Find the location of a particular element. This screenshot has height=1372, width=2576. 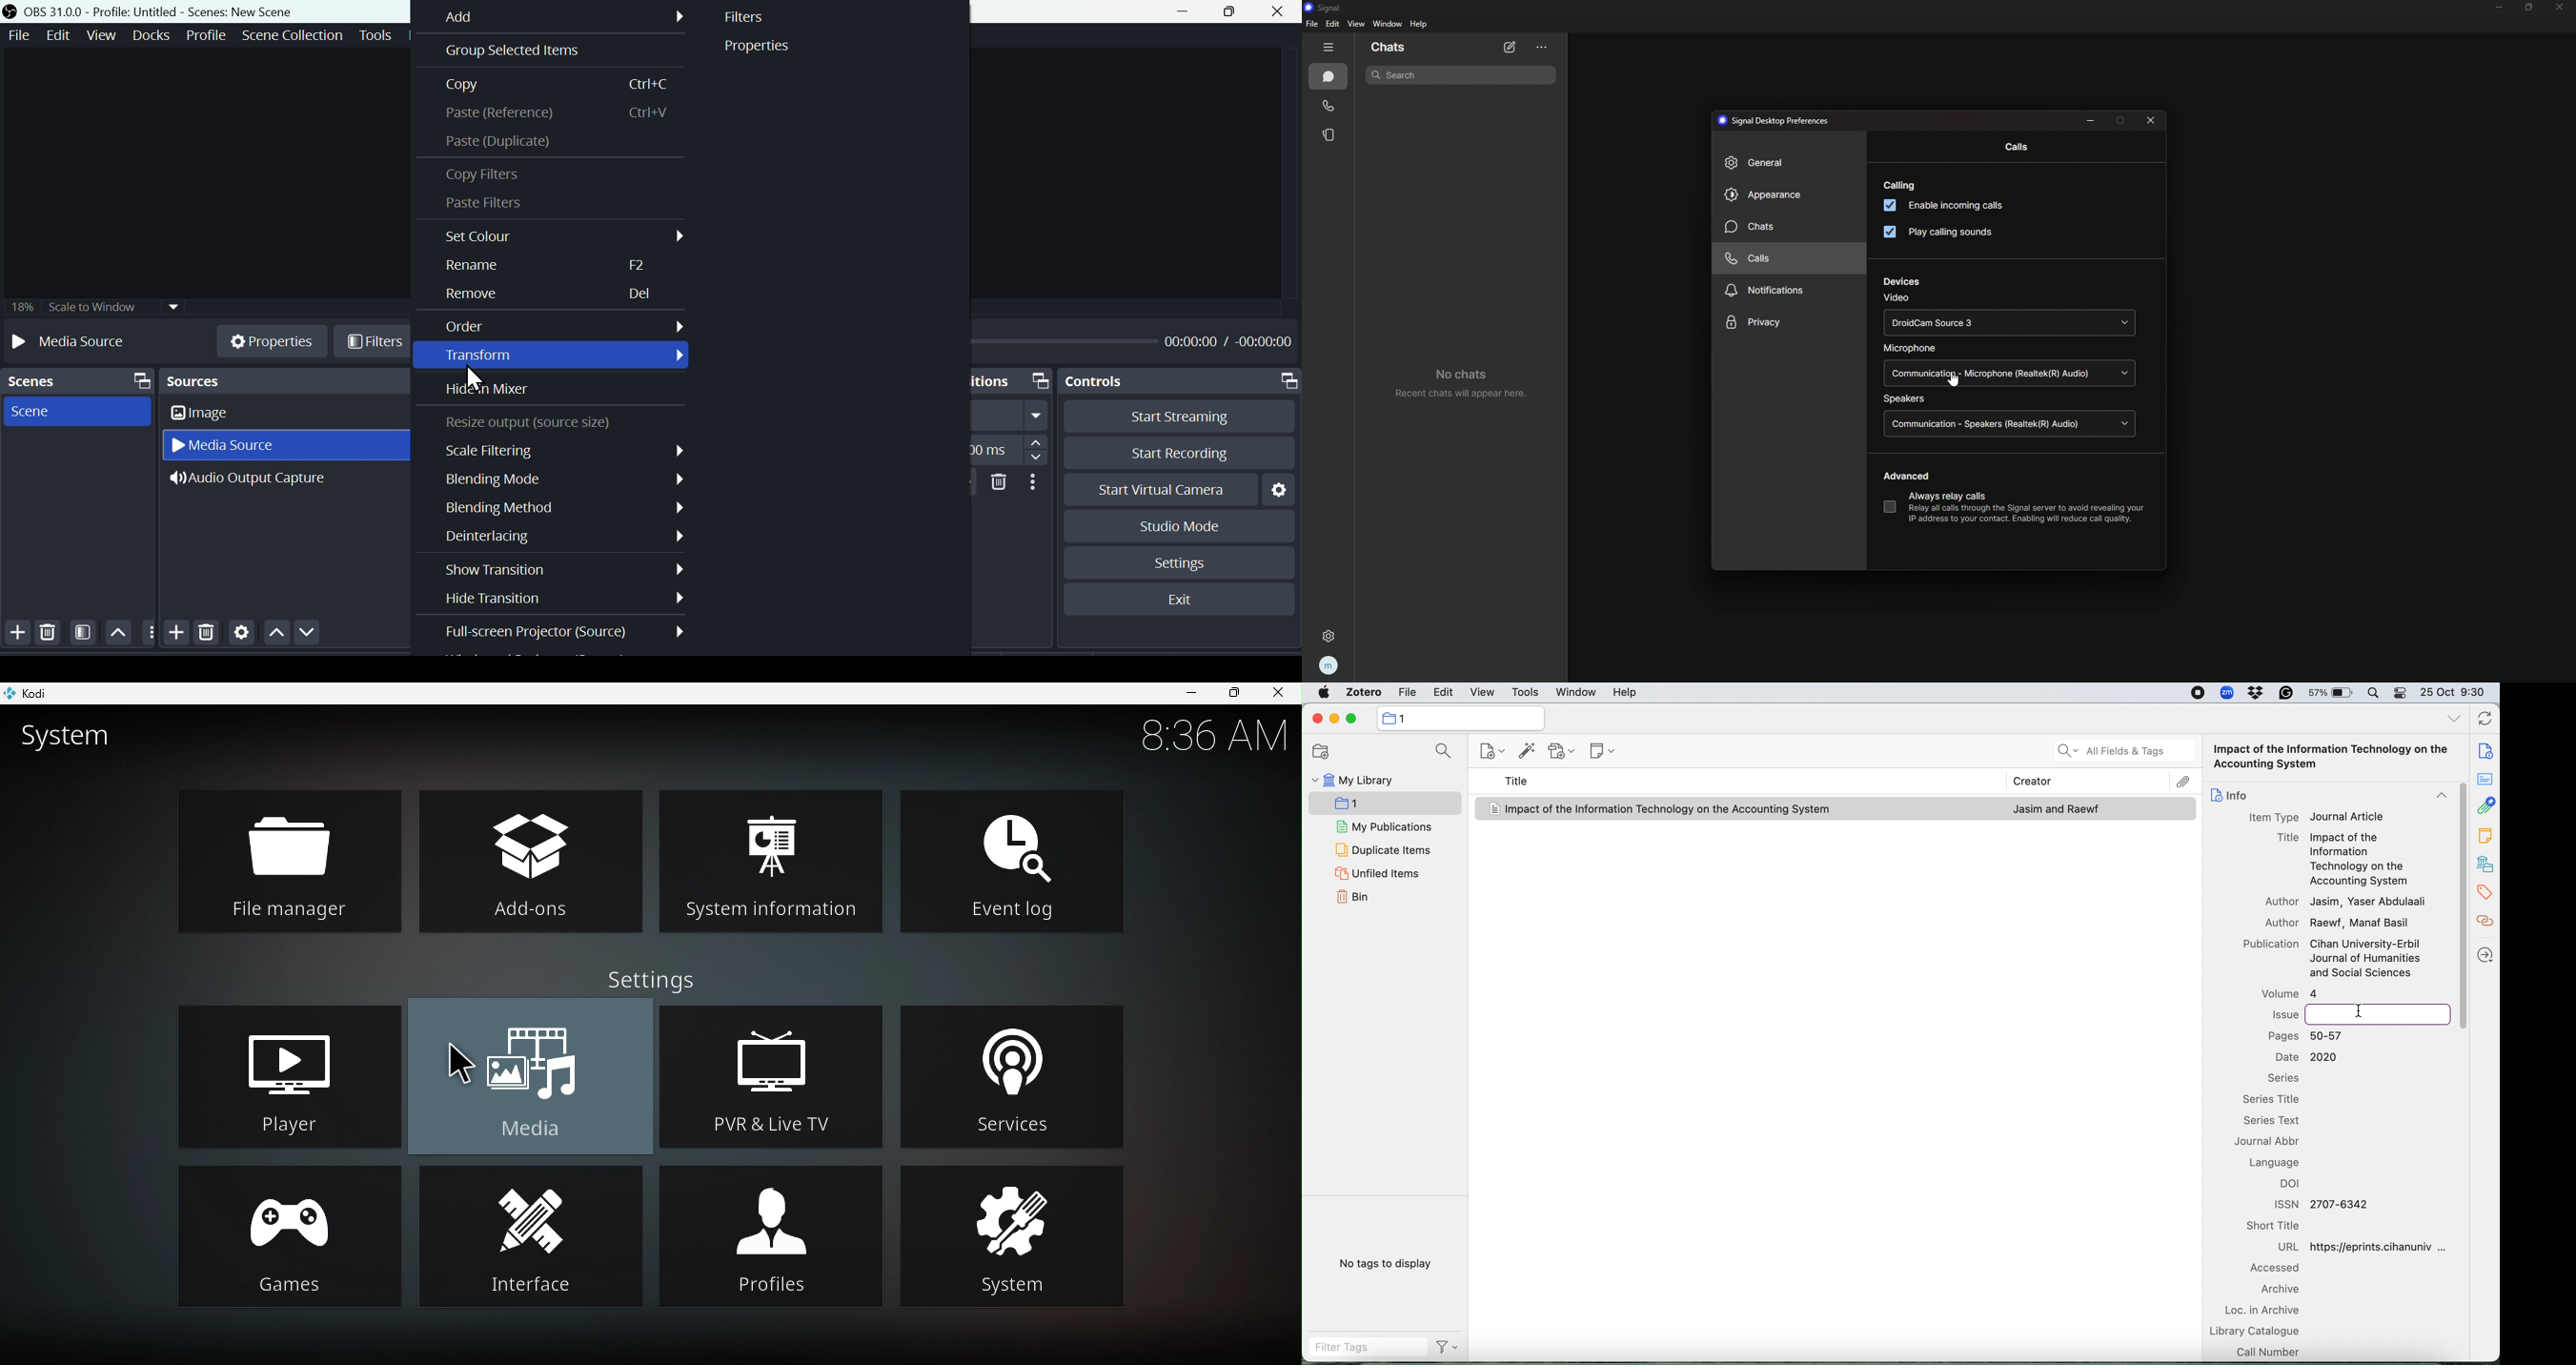

video is located at coordinates (1899, 299).